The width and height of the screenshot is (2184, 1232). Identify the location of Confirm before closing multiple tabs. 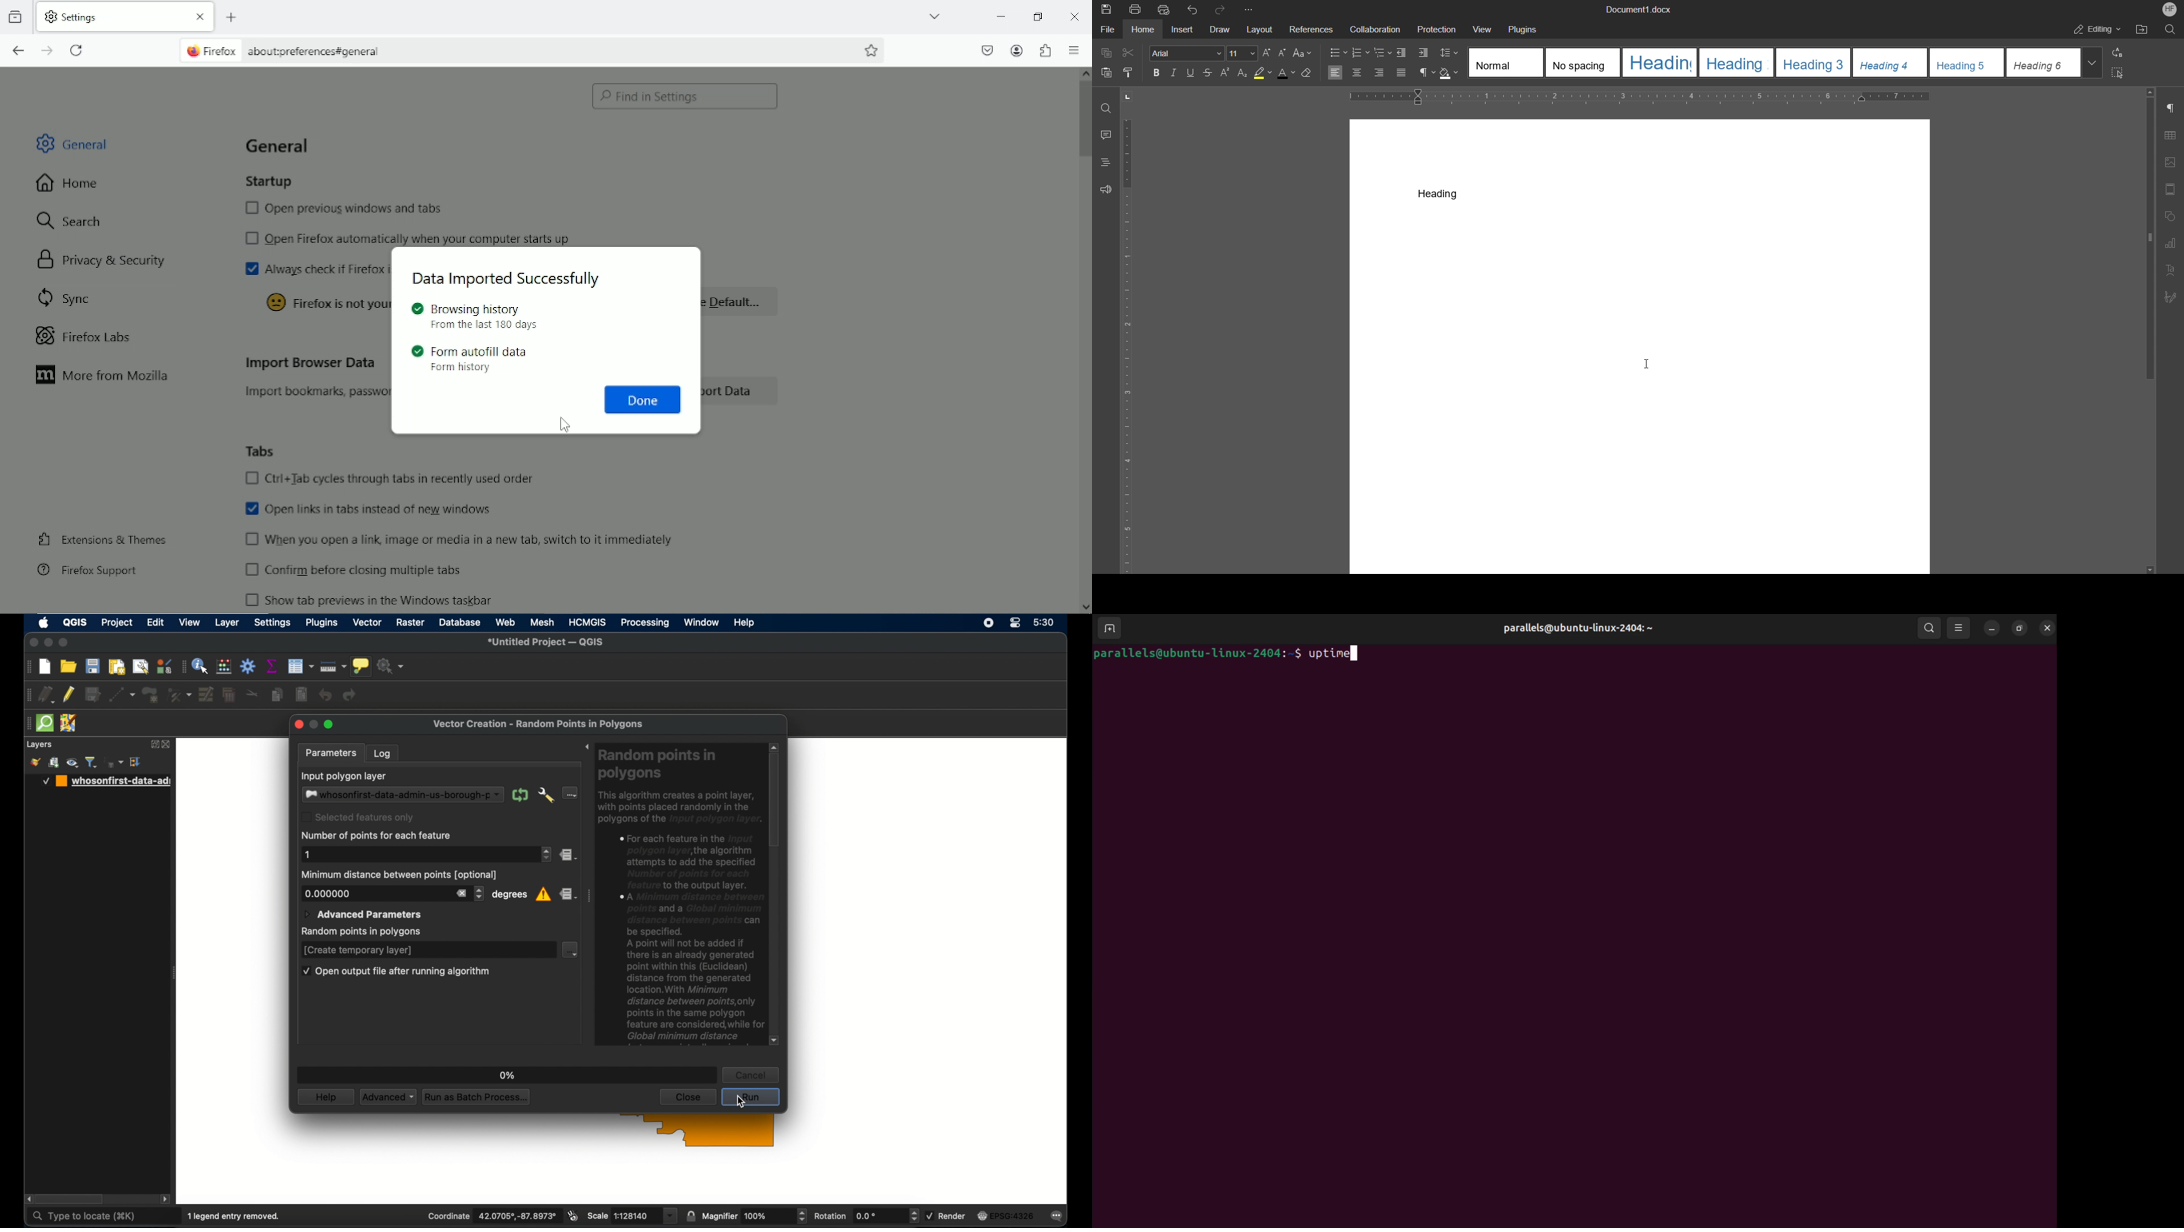
(353, 569).